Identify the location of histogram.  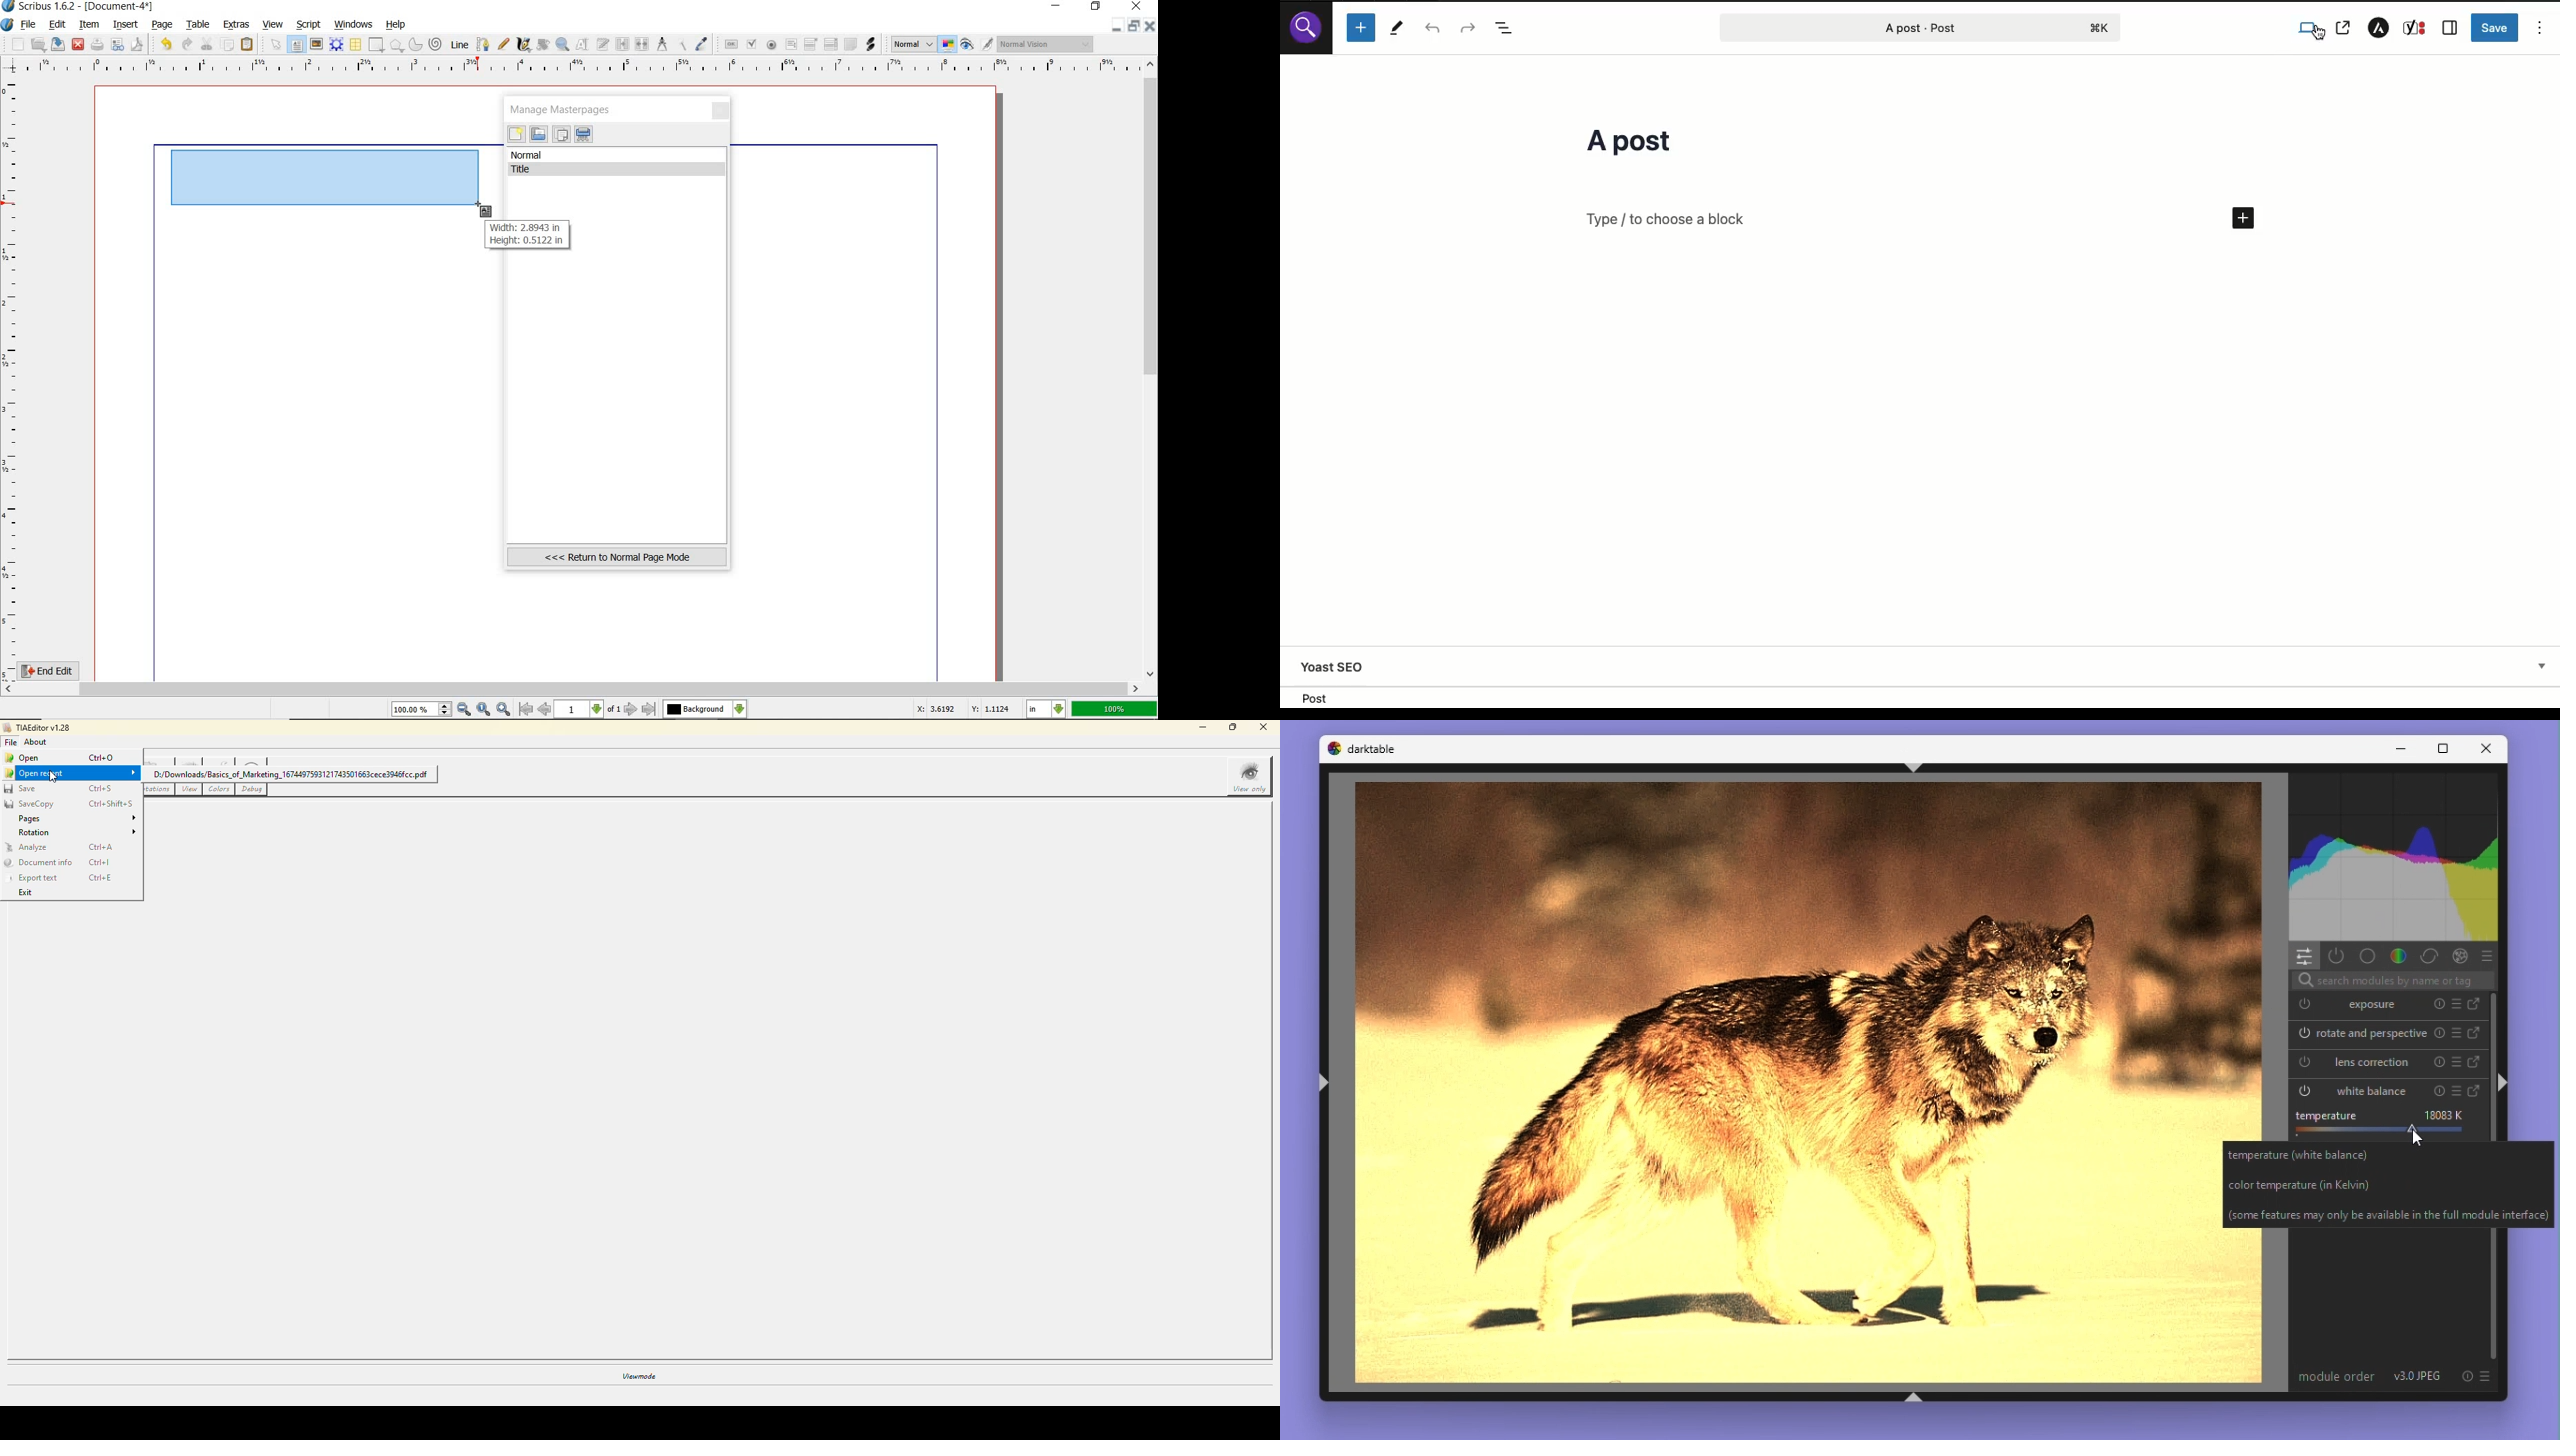
(2394, 853).